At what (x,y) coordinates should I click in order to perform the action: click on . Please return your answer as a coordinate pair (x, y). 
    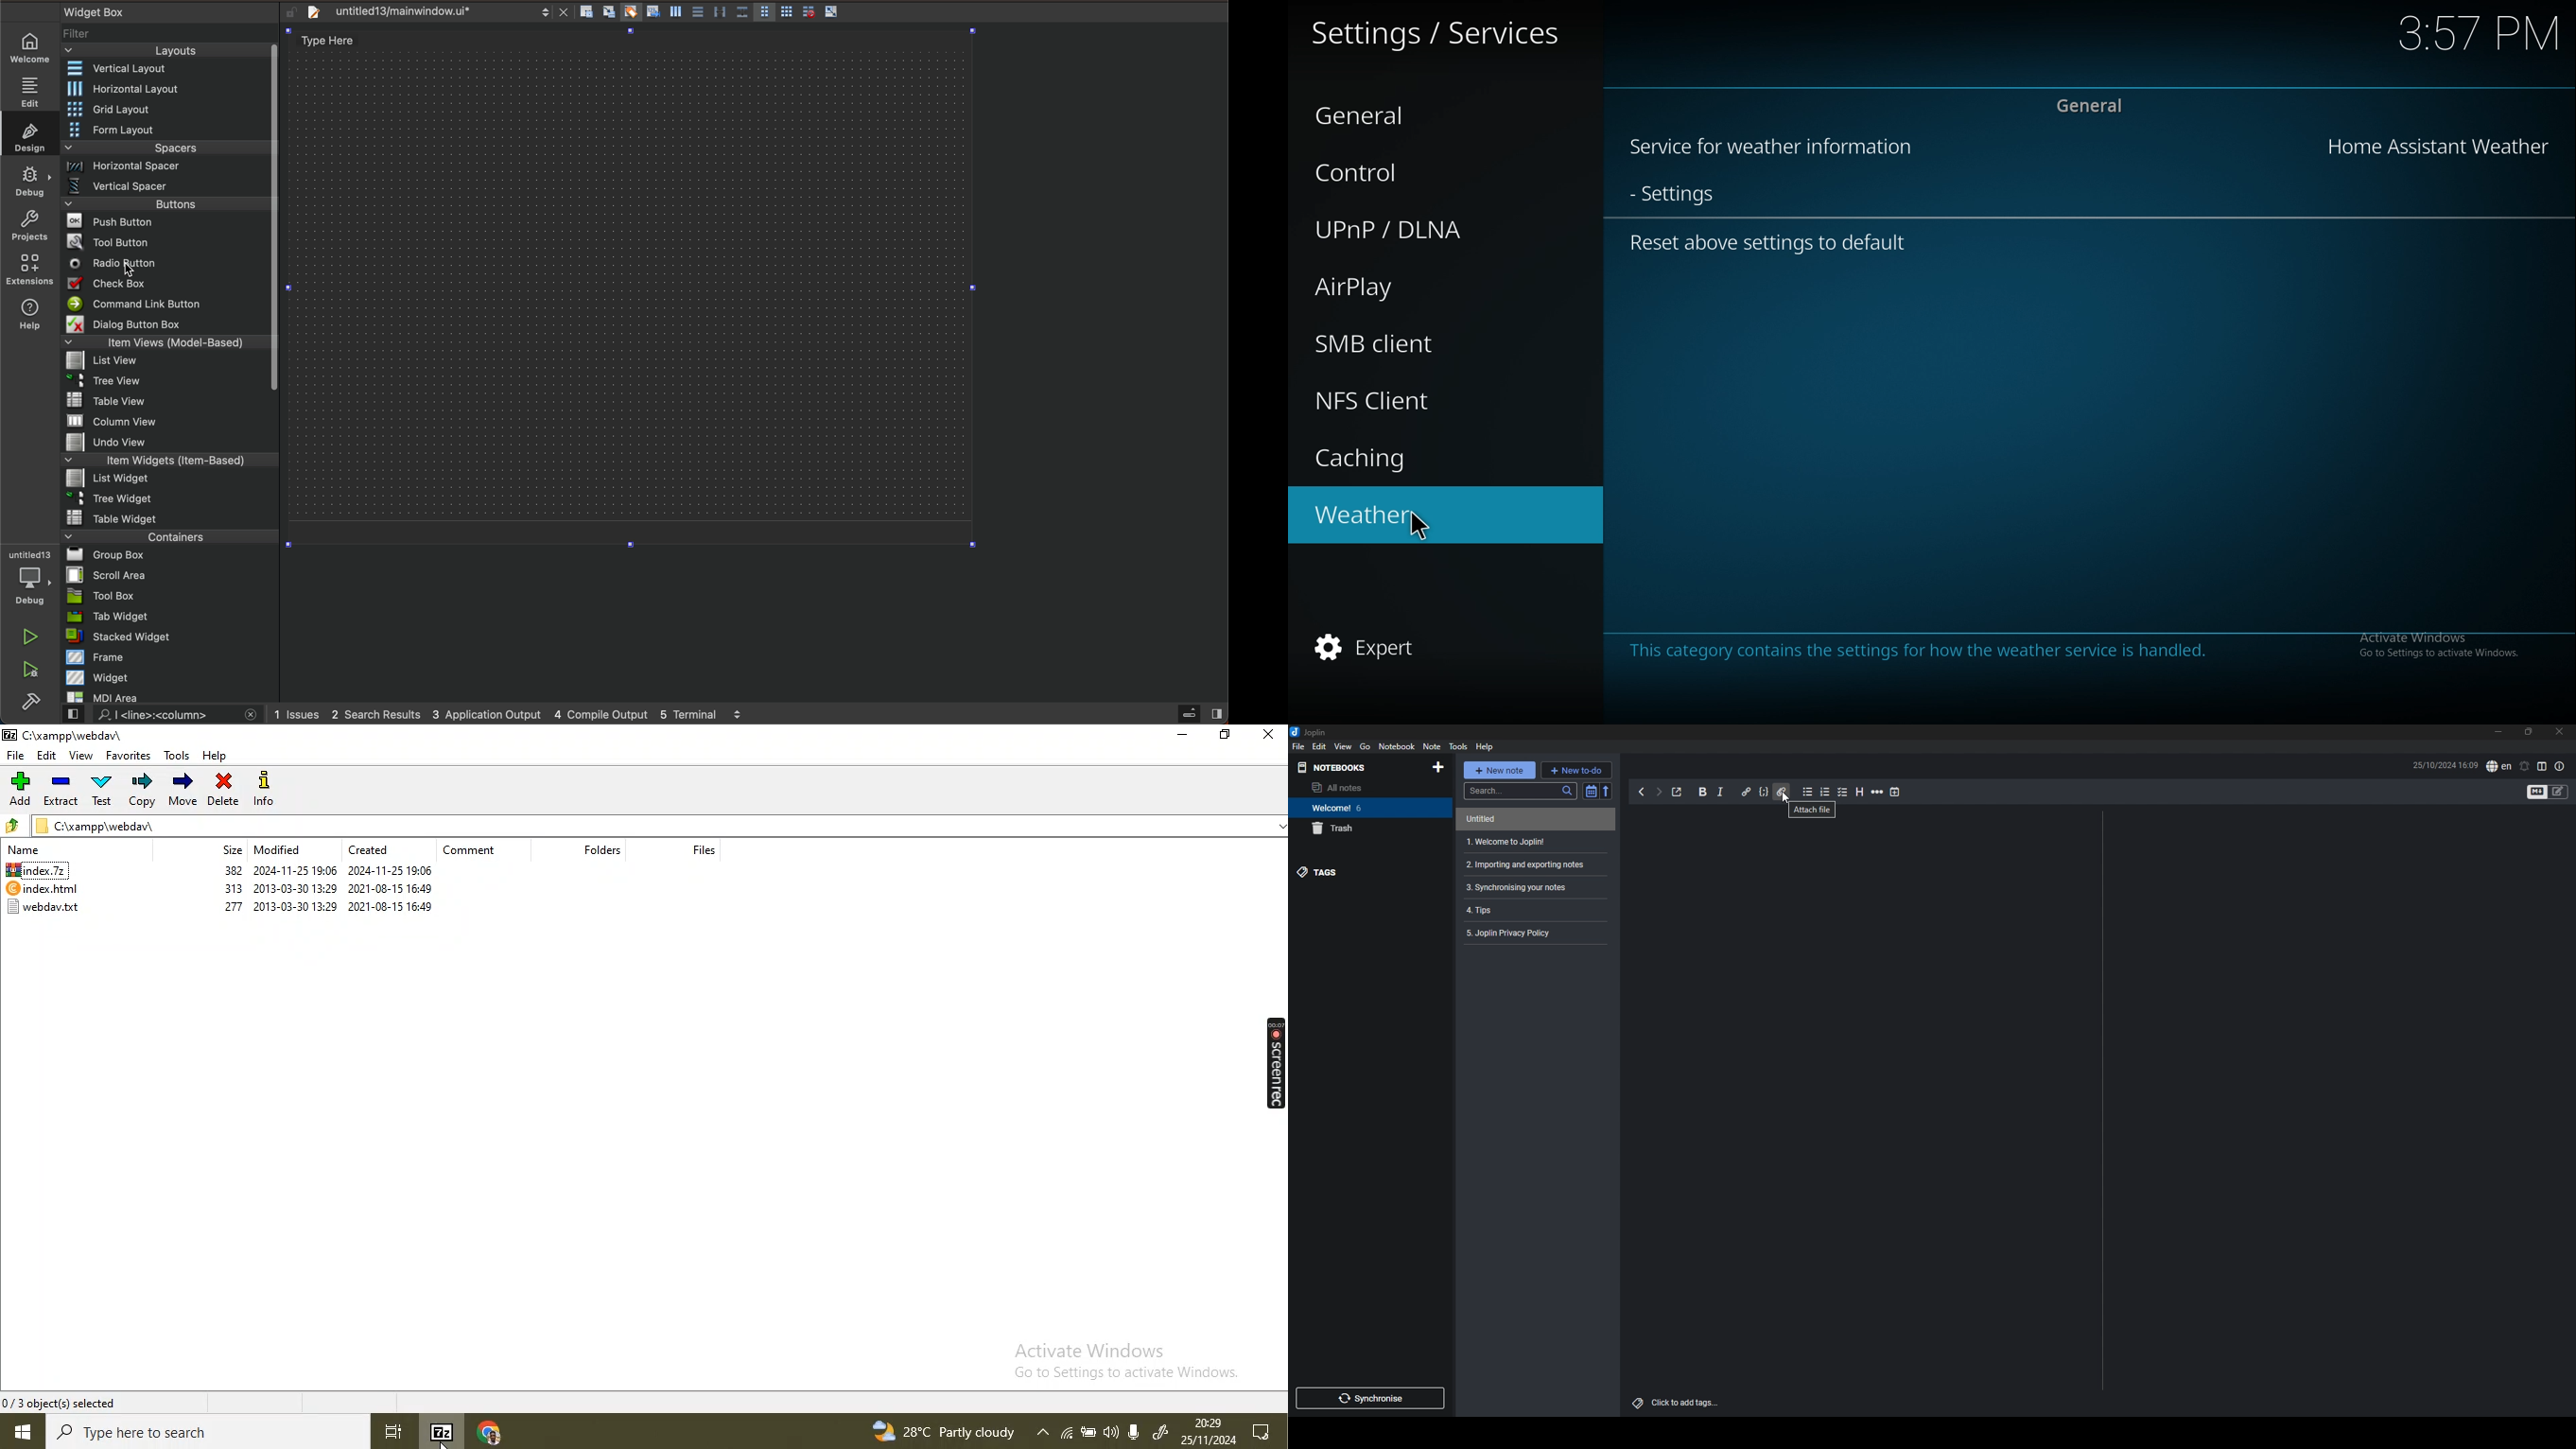
    Looking at the image, I should click on (167, 480).